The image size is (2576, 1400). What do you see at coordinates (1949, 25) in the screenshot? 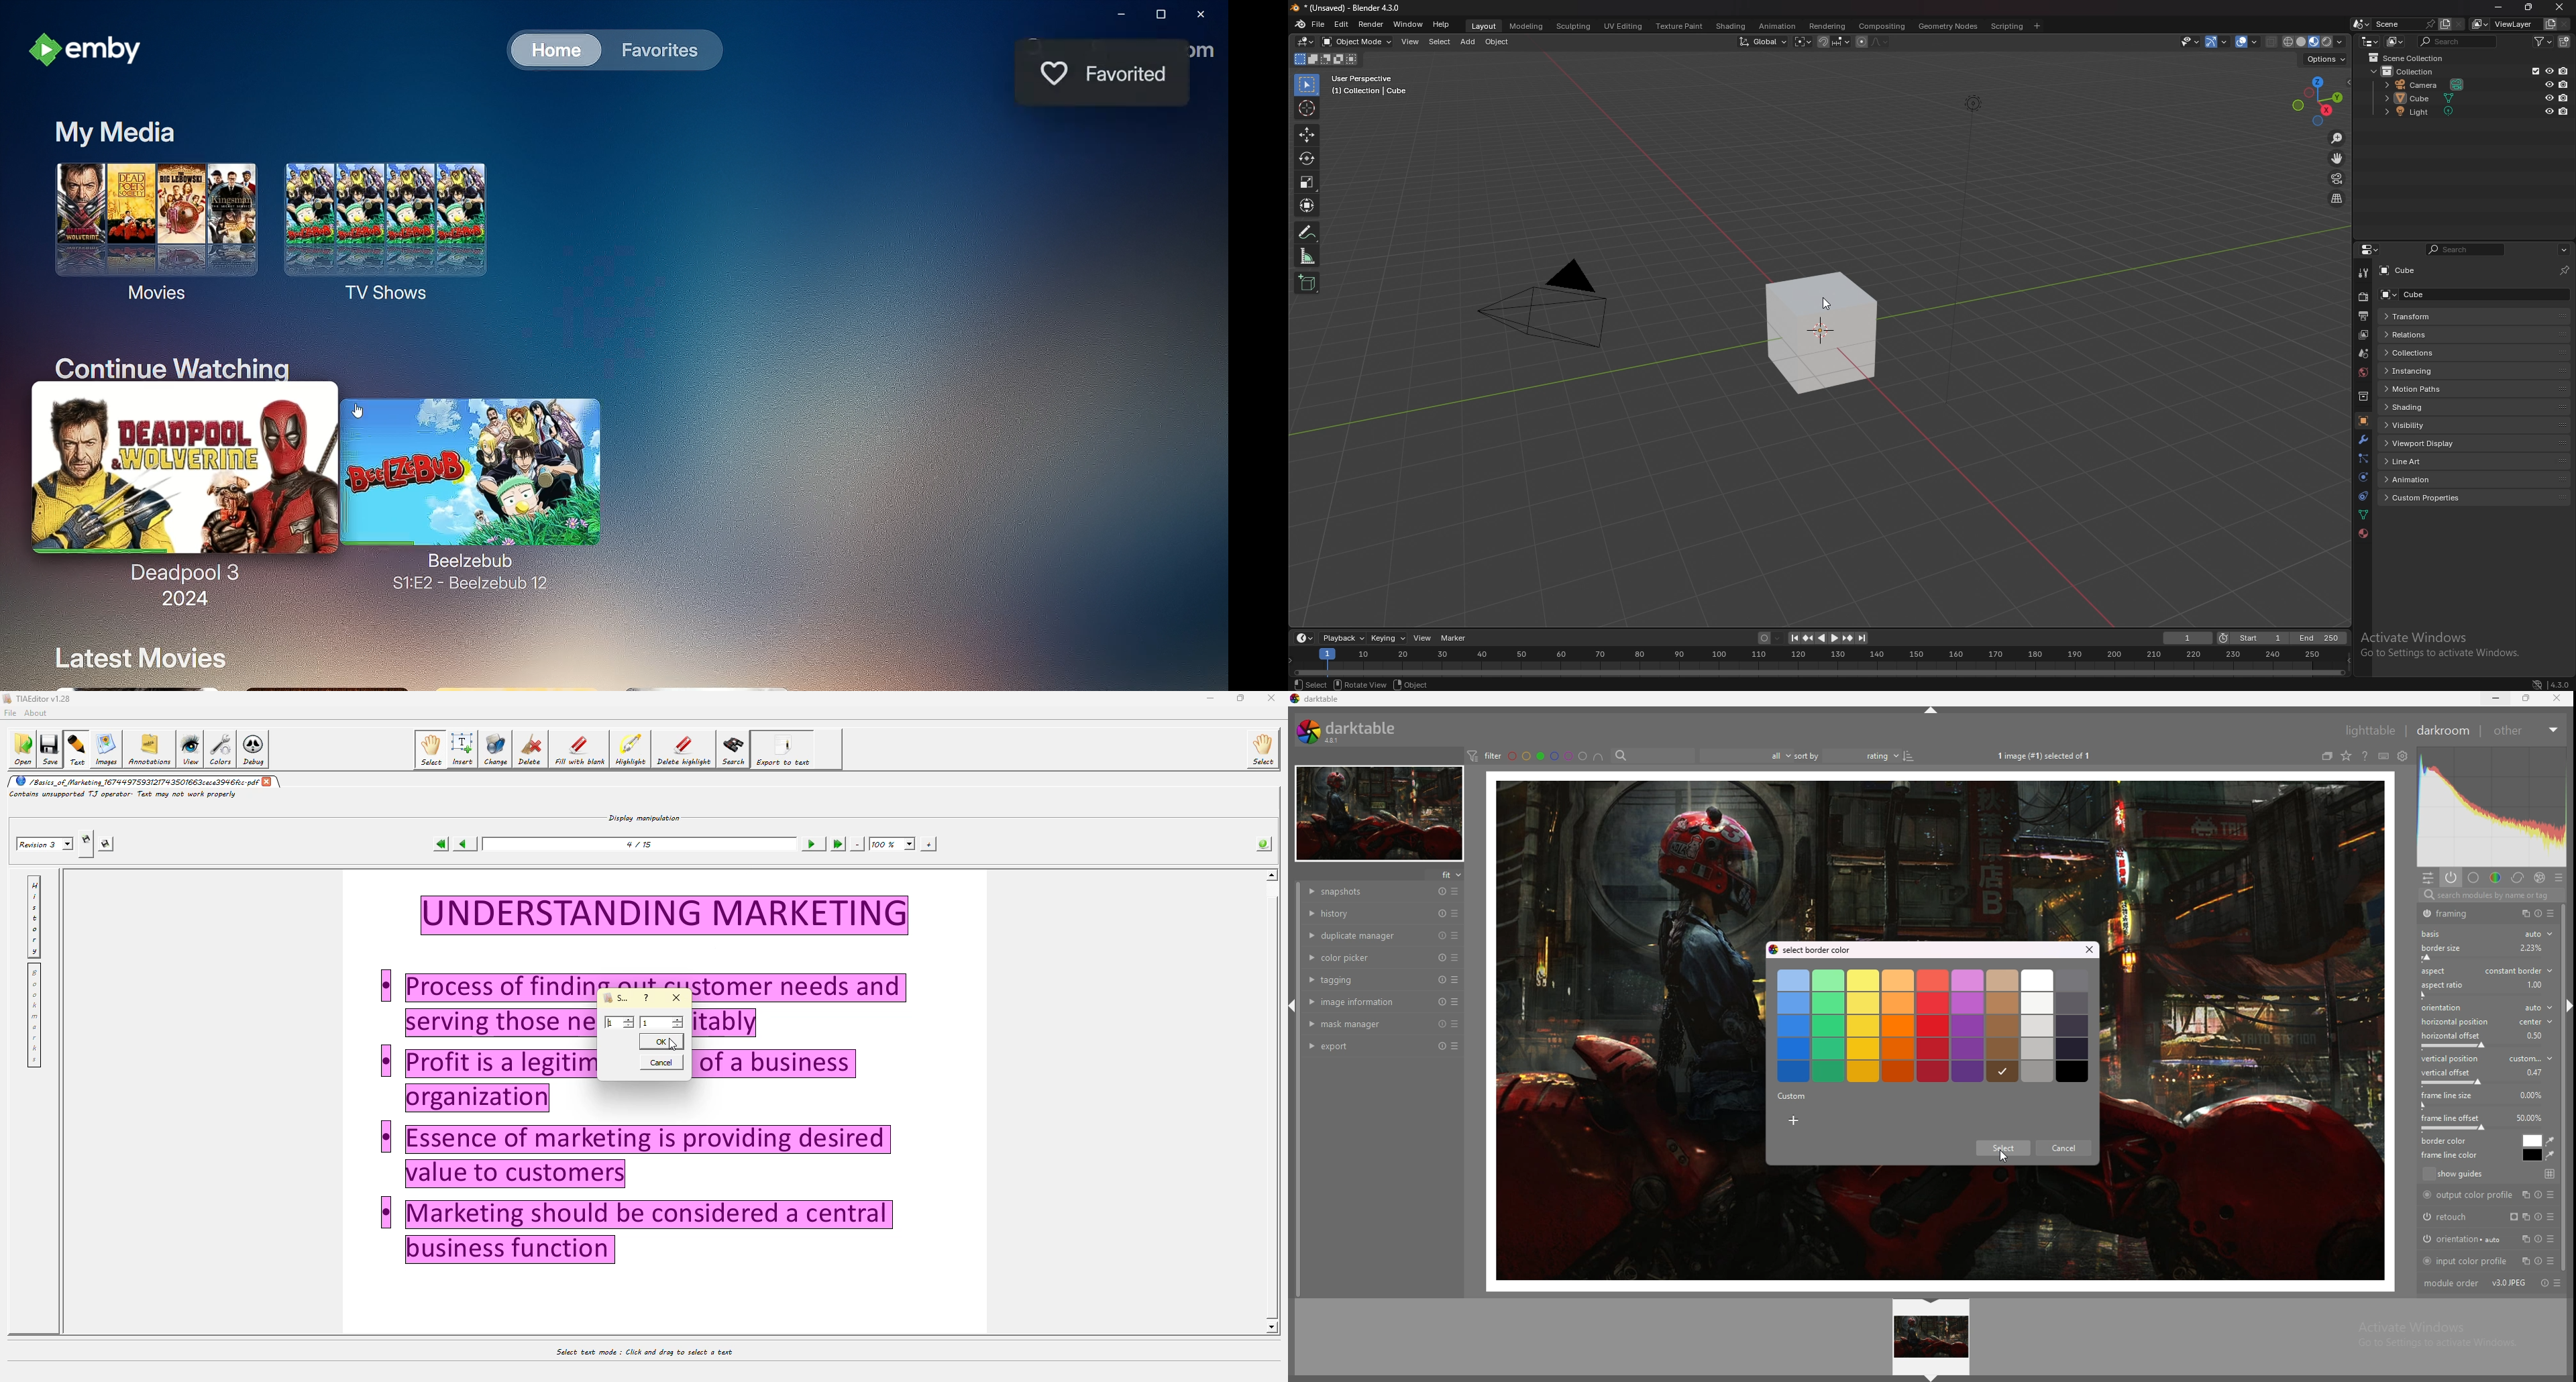
I see `geometry nodes` at bounding box center [1949, 25].